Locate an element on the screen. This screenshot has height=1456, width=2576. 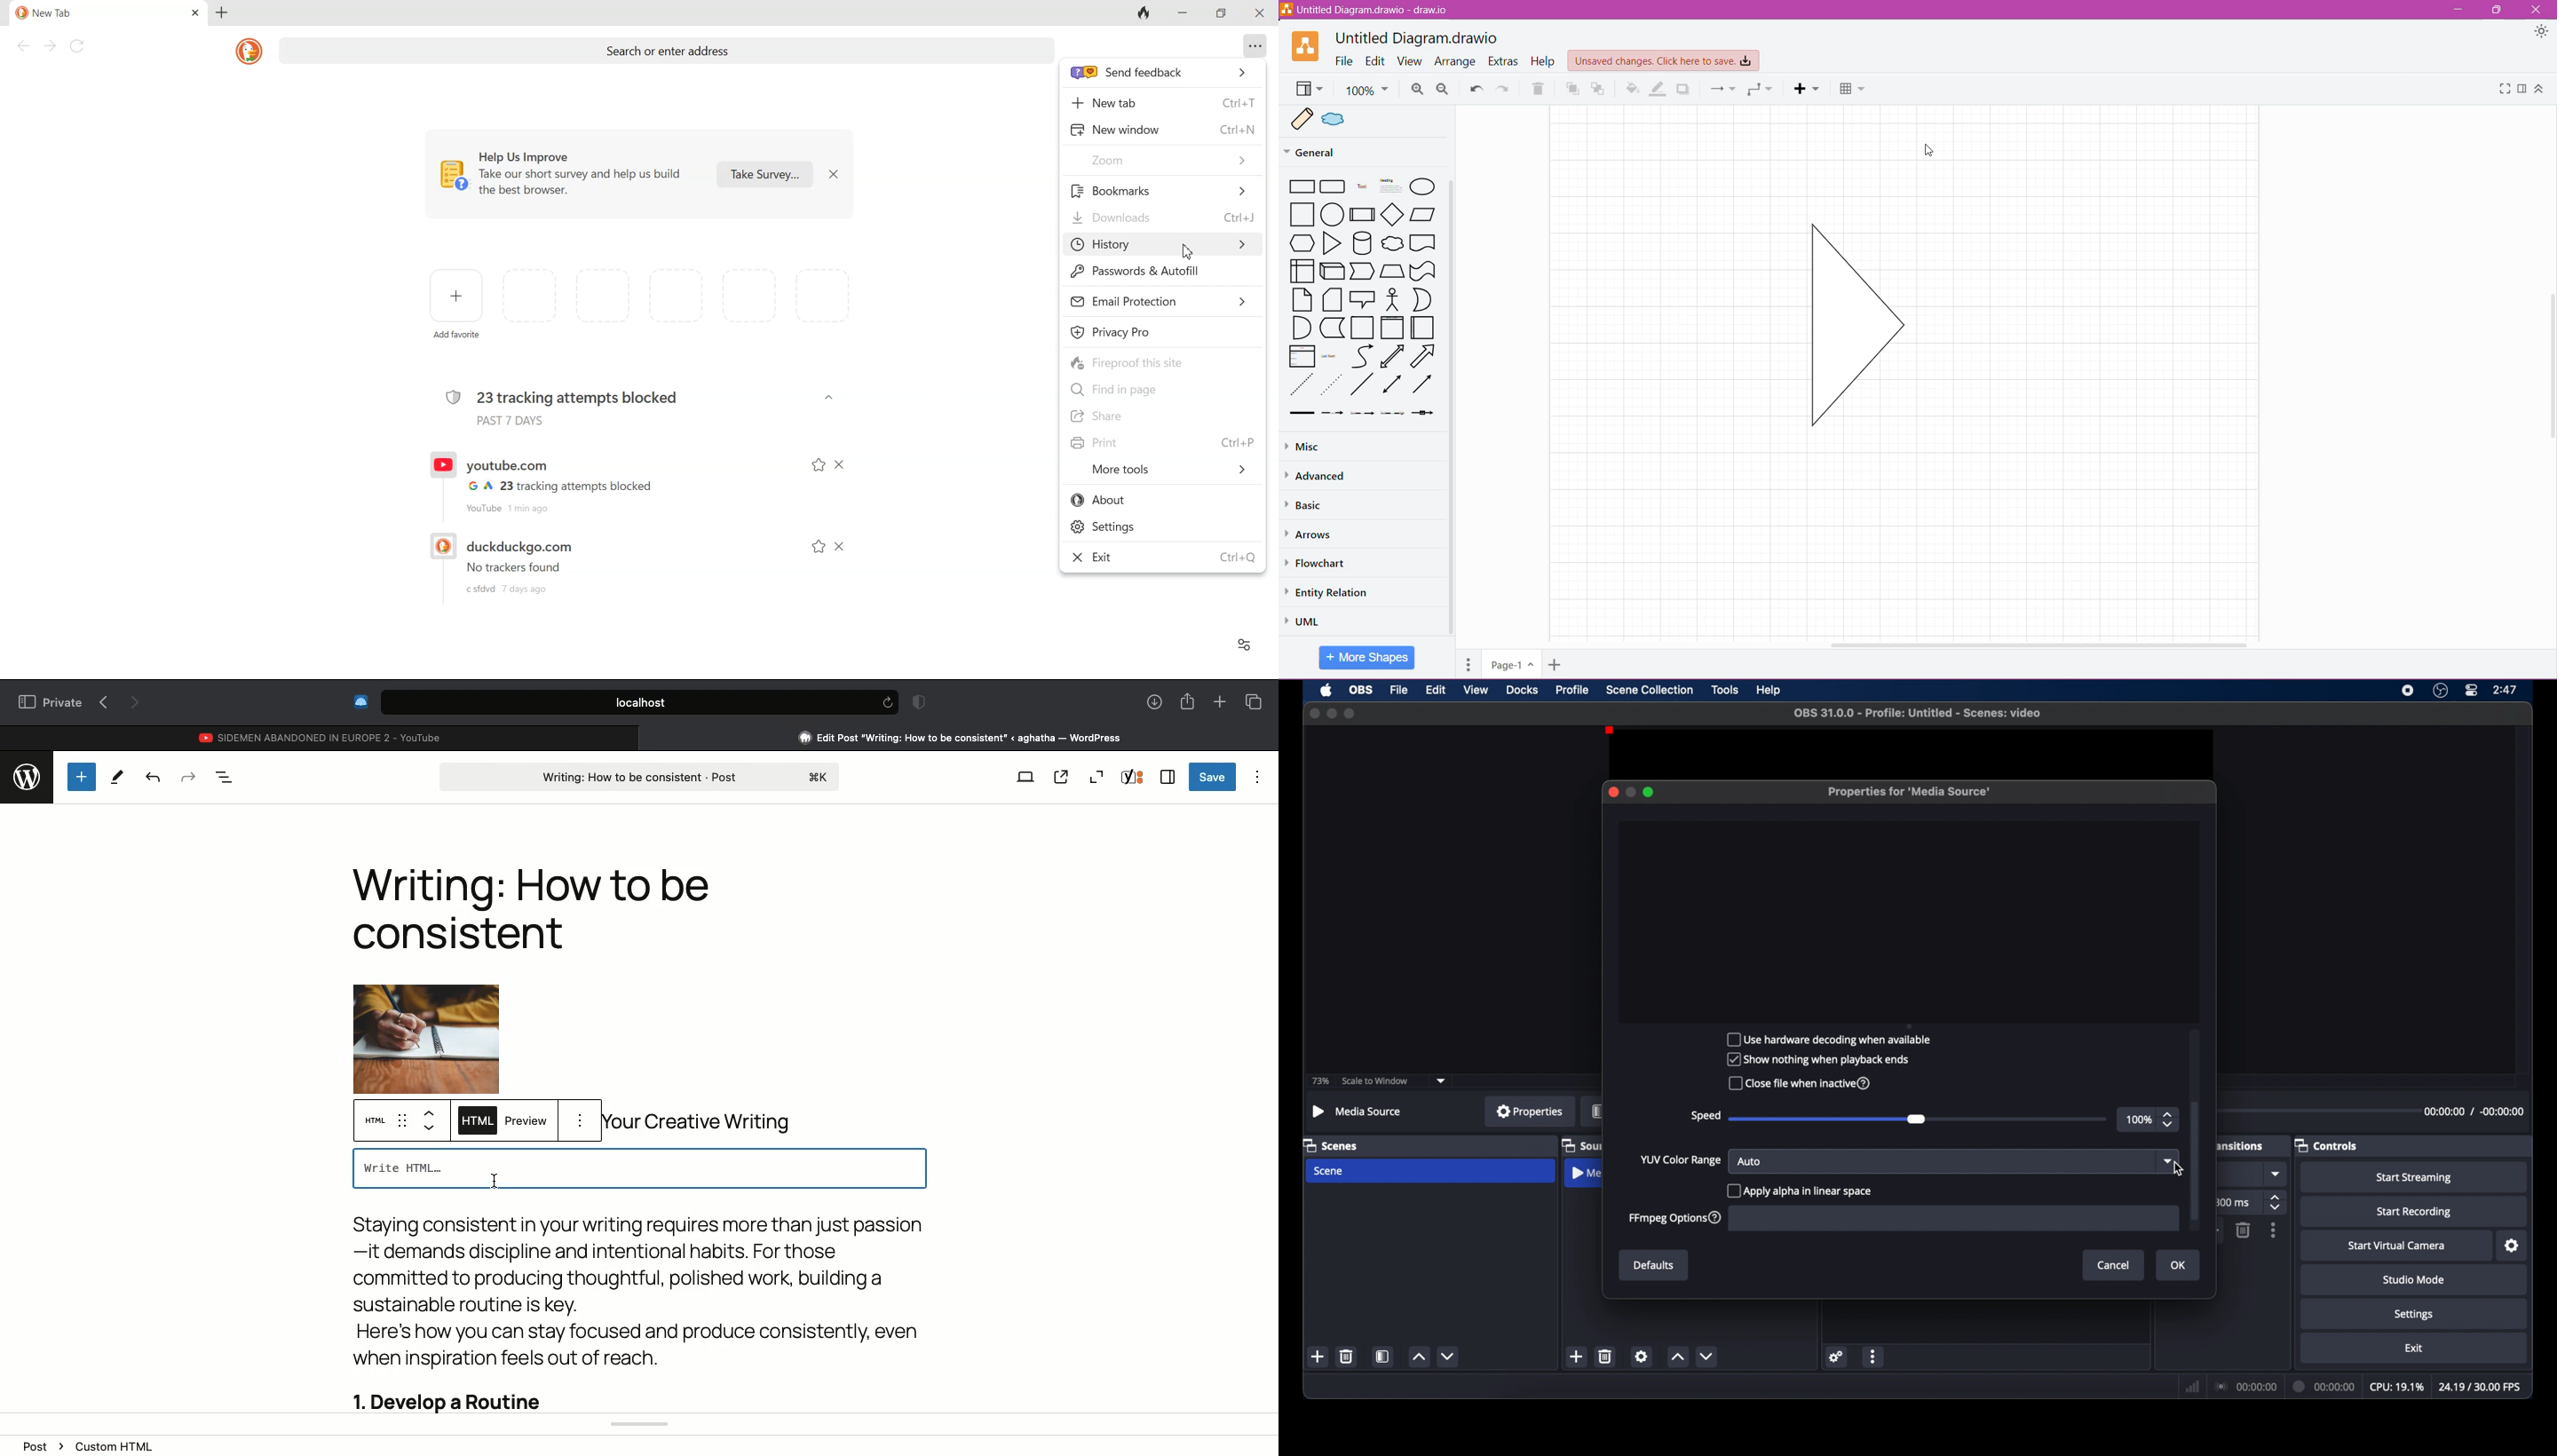
start streaming is located at coordinates (2413, 1177).